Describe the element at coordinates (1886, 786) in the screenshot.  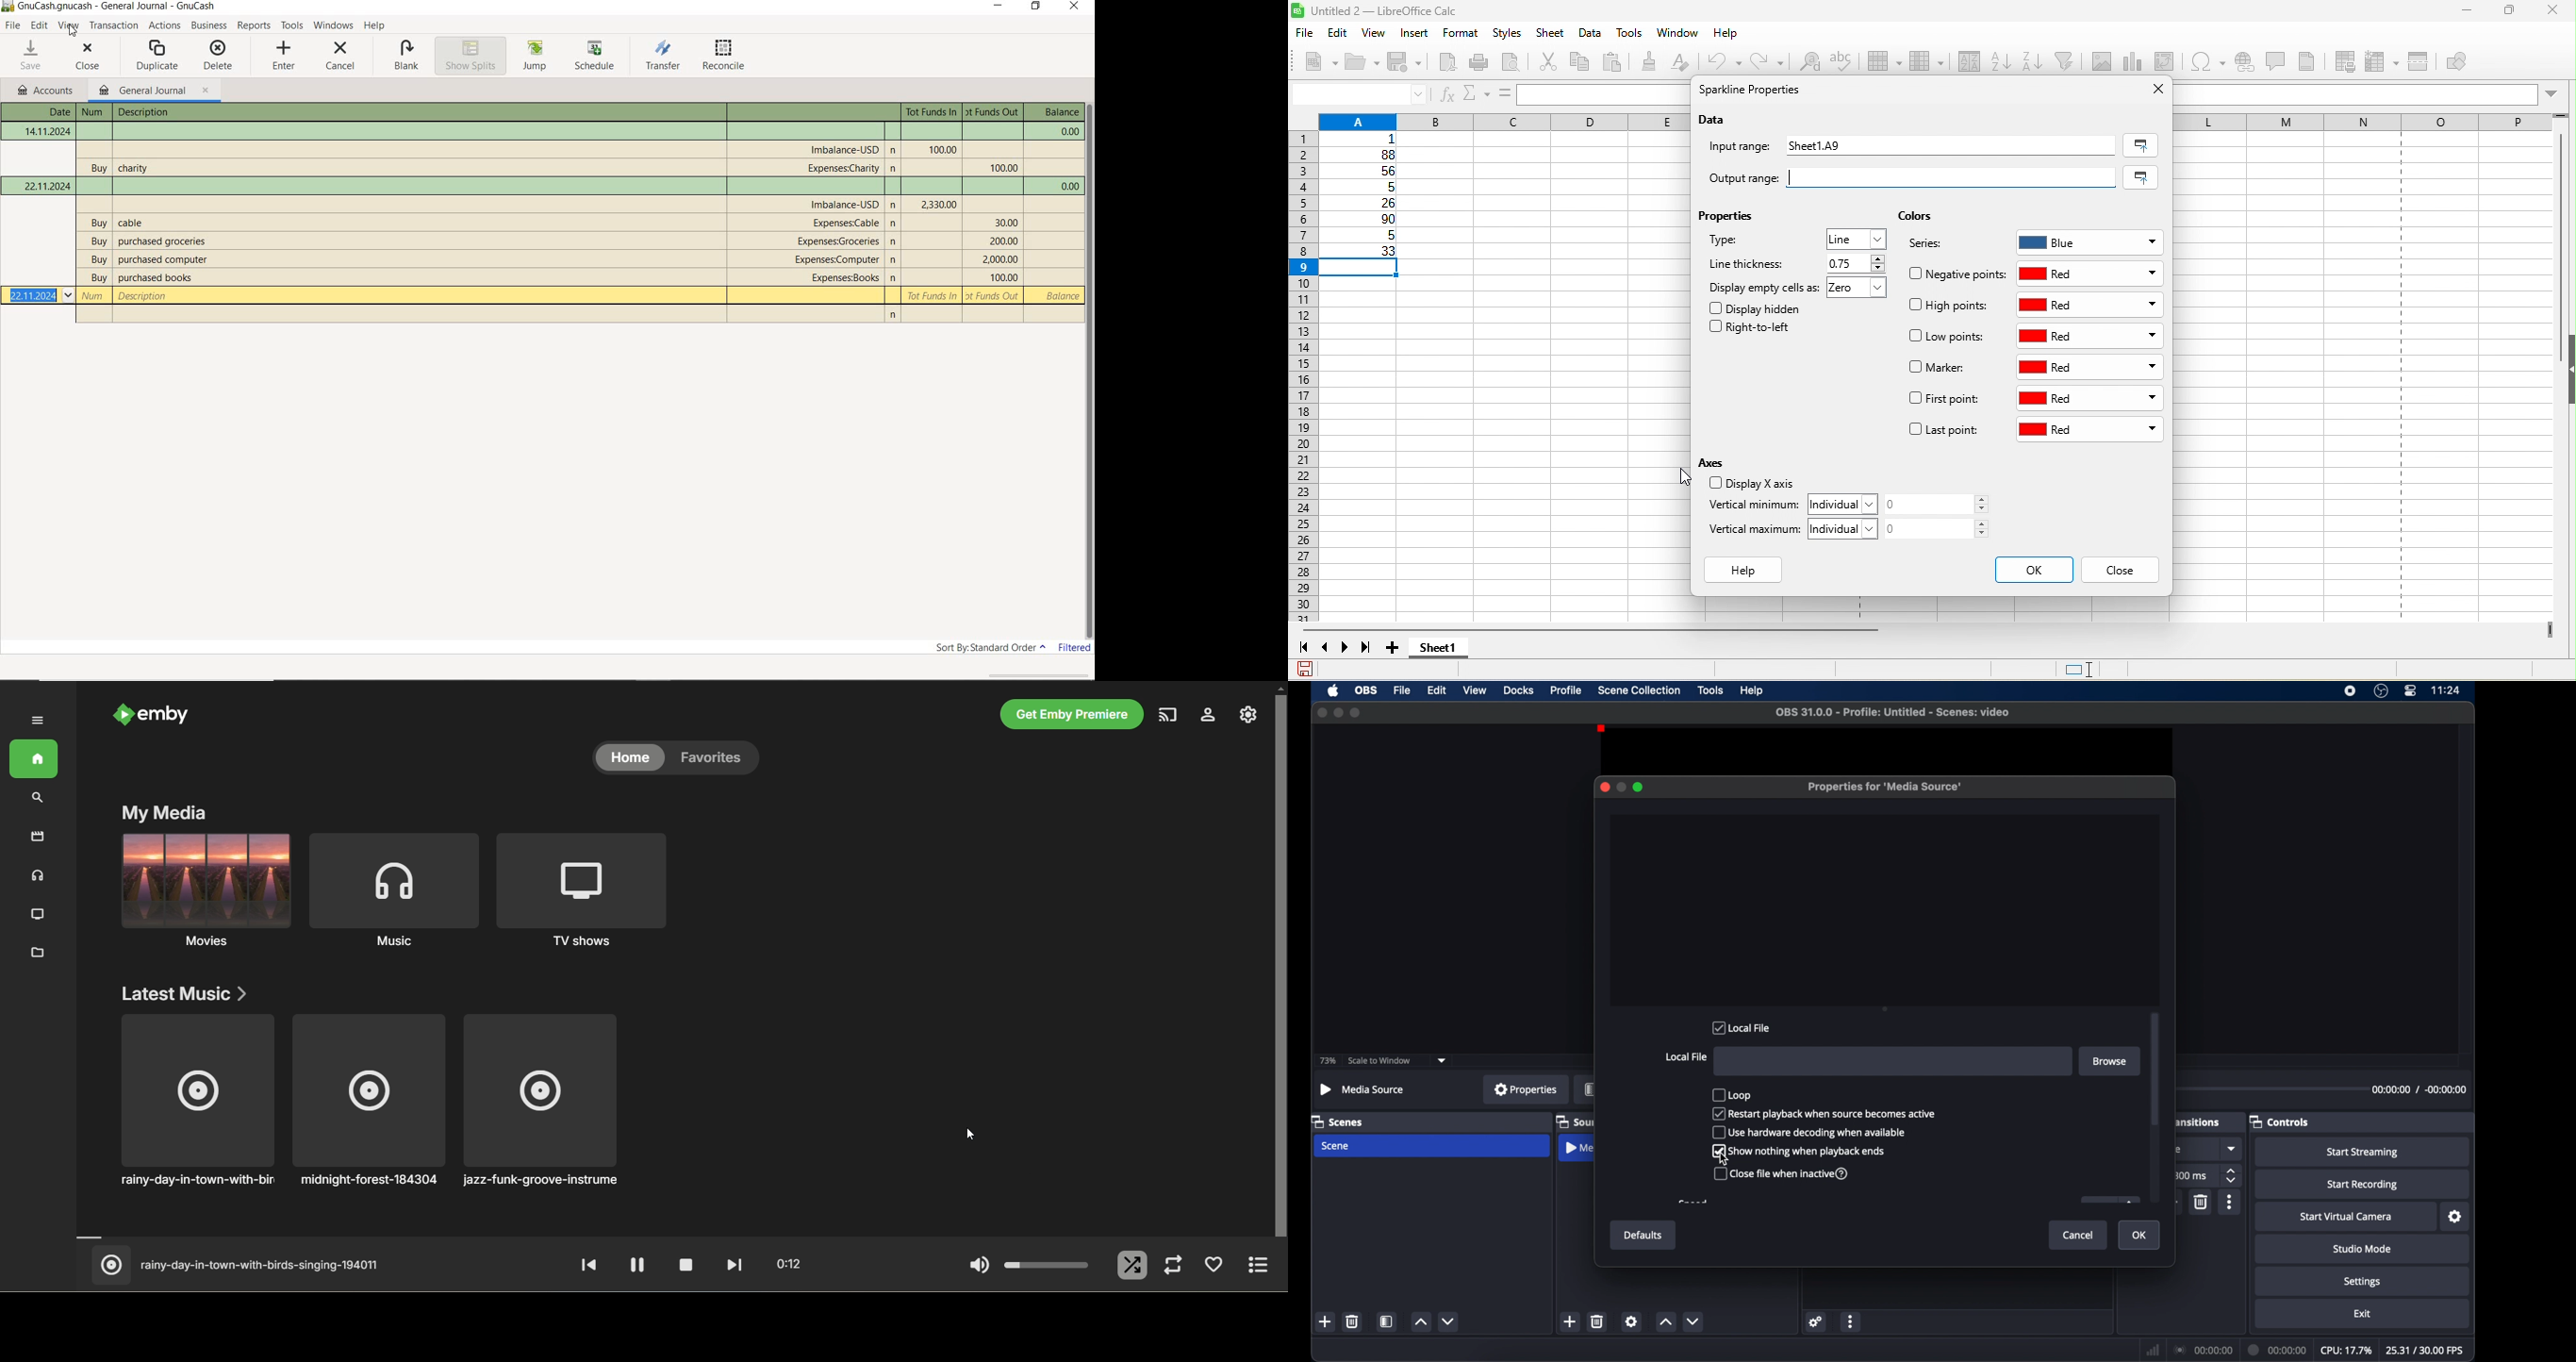
I see `properties for media source` at that location.